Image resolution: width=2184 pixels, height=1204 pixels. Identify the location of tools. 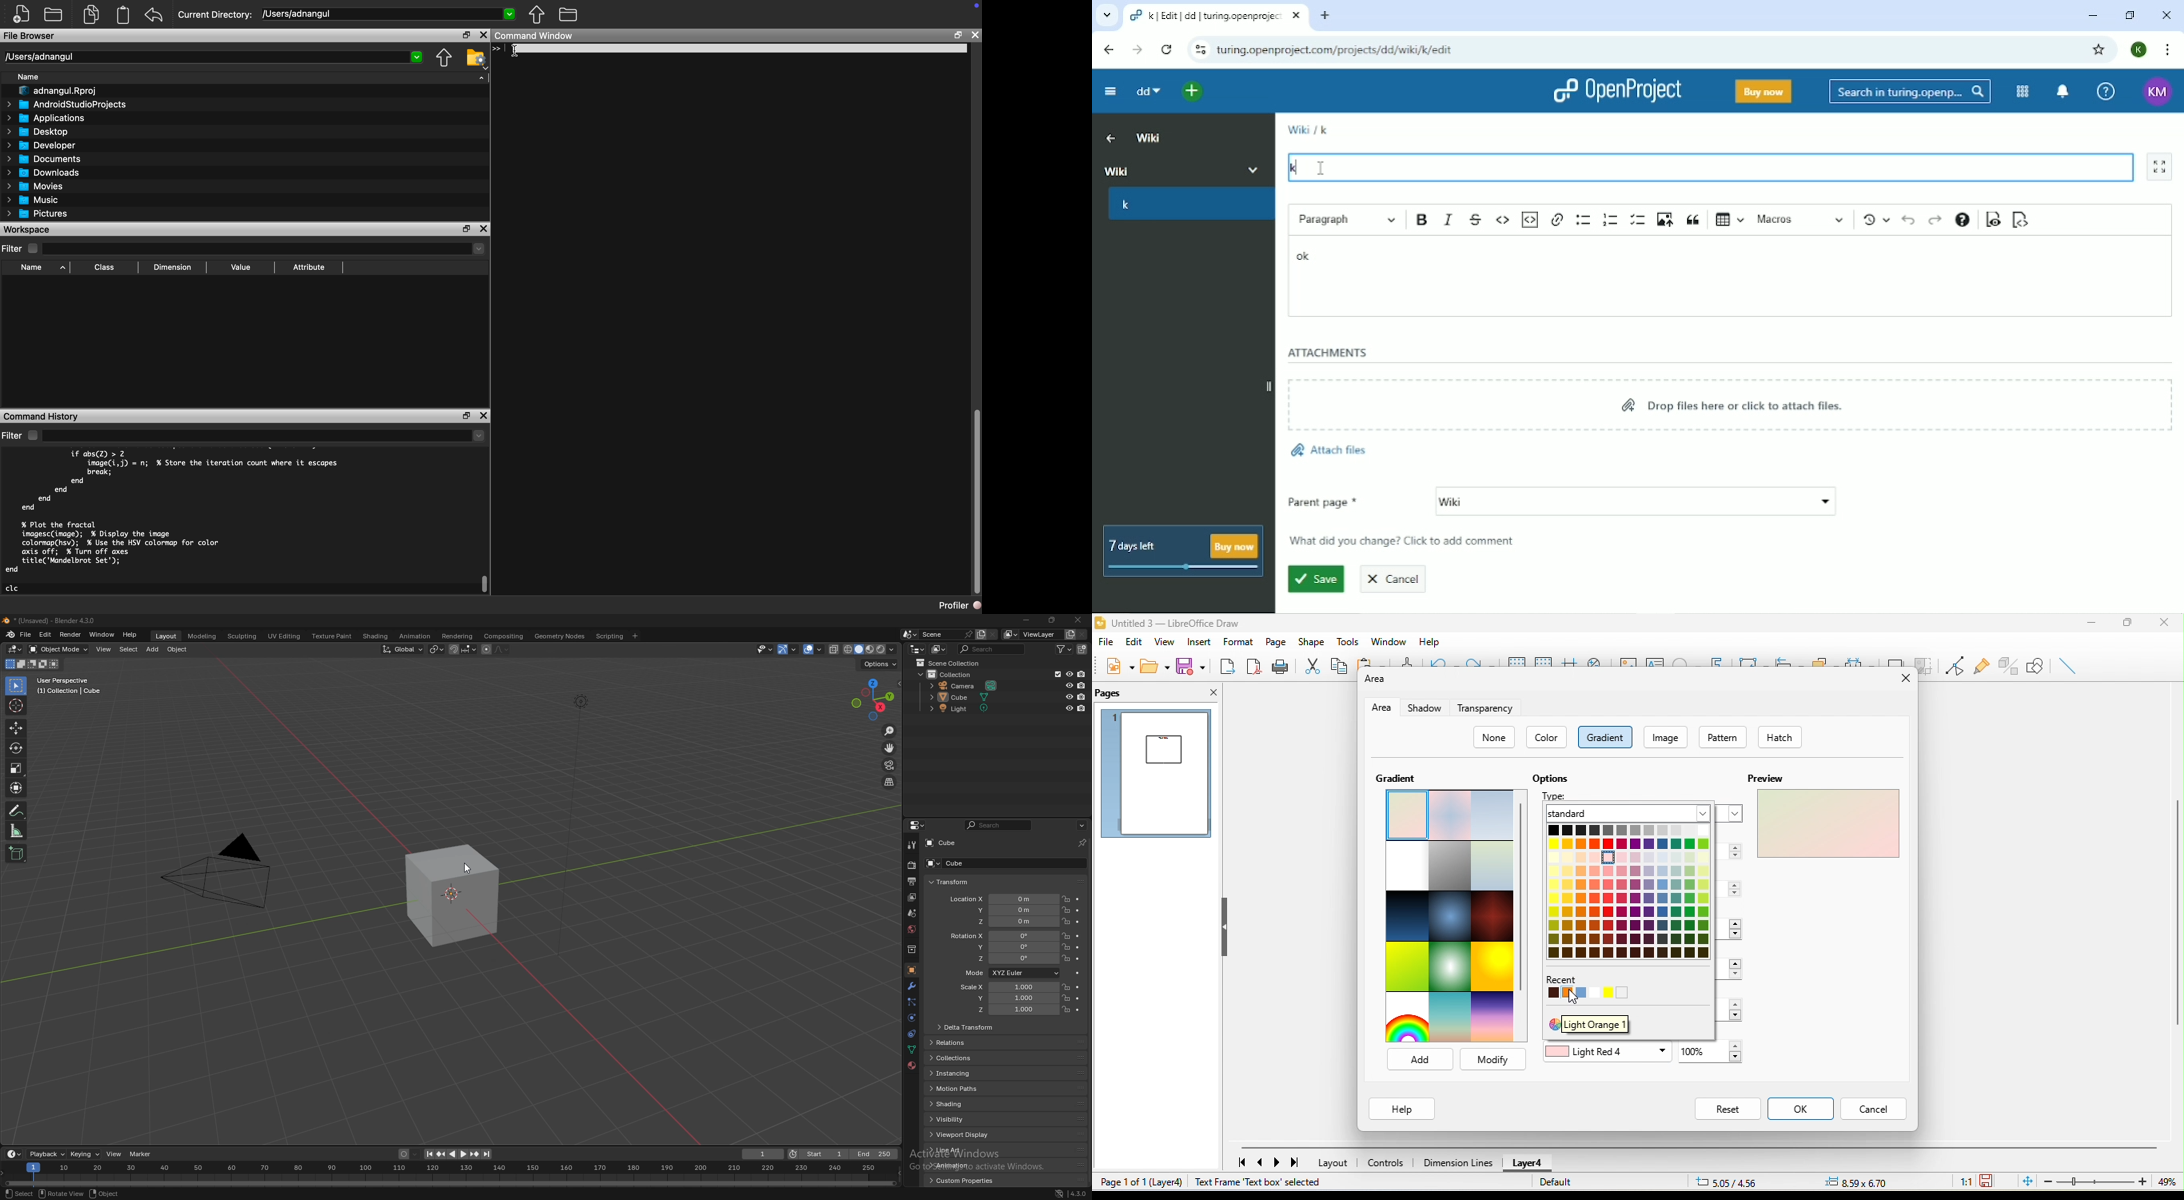
(1350, 643).